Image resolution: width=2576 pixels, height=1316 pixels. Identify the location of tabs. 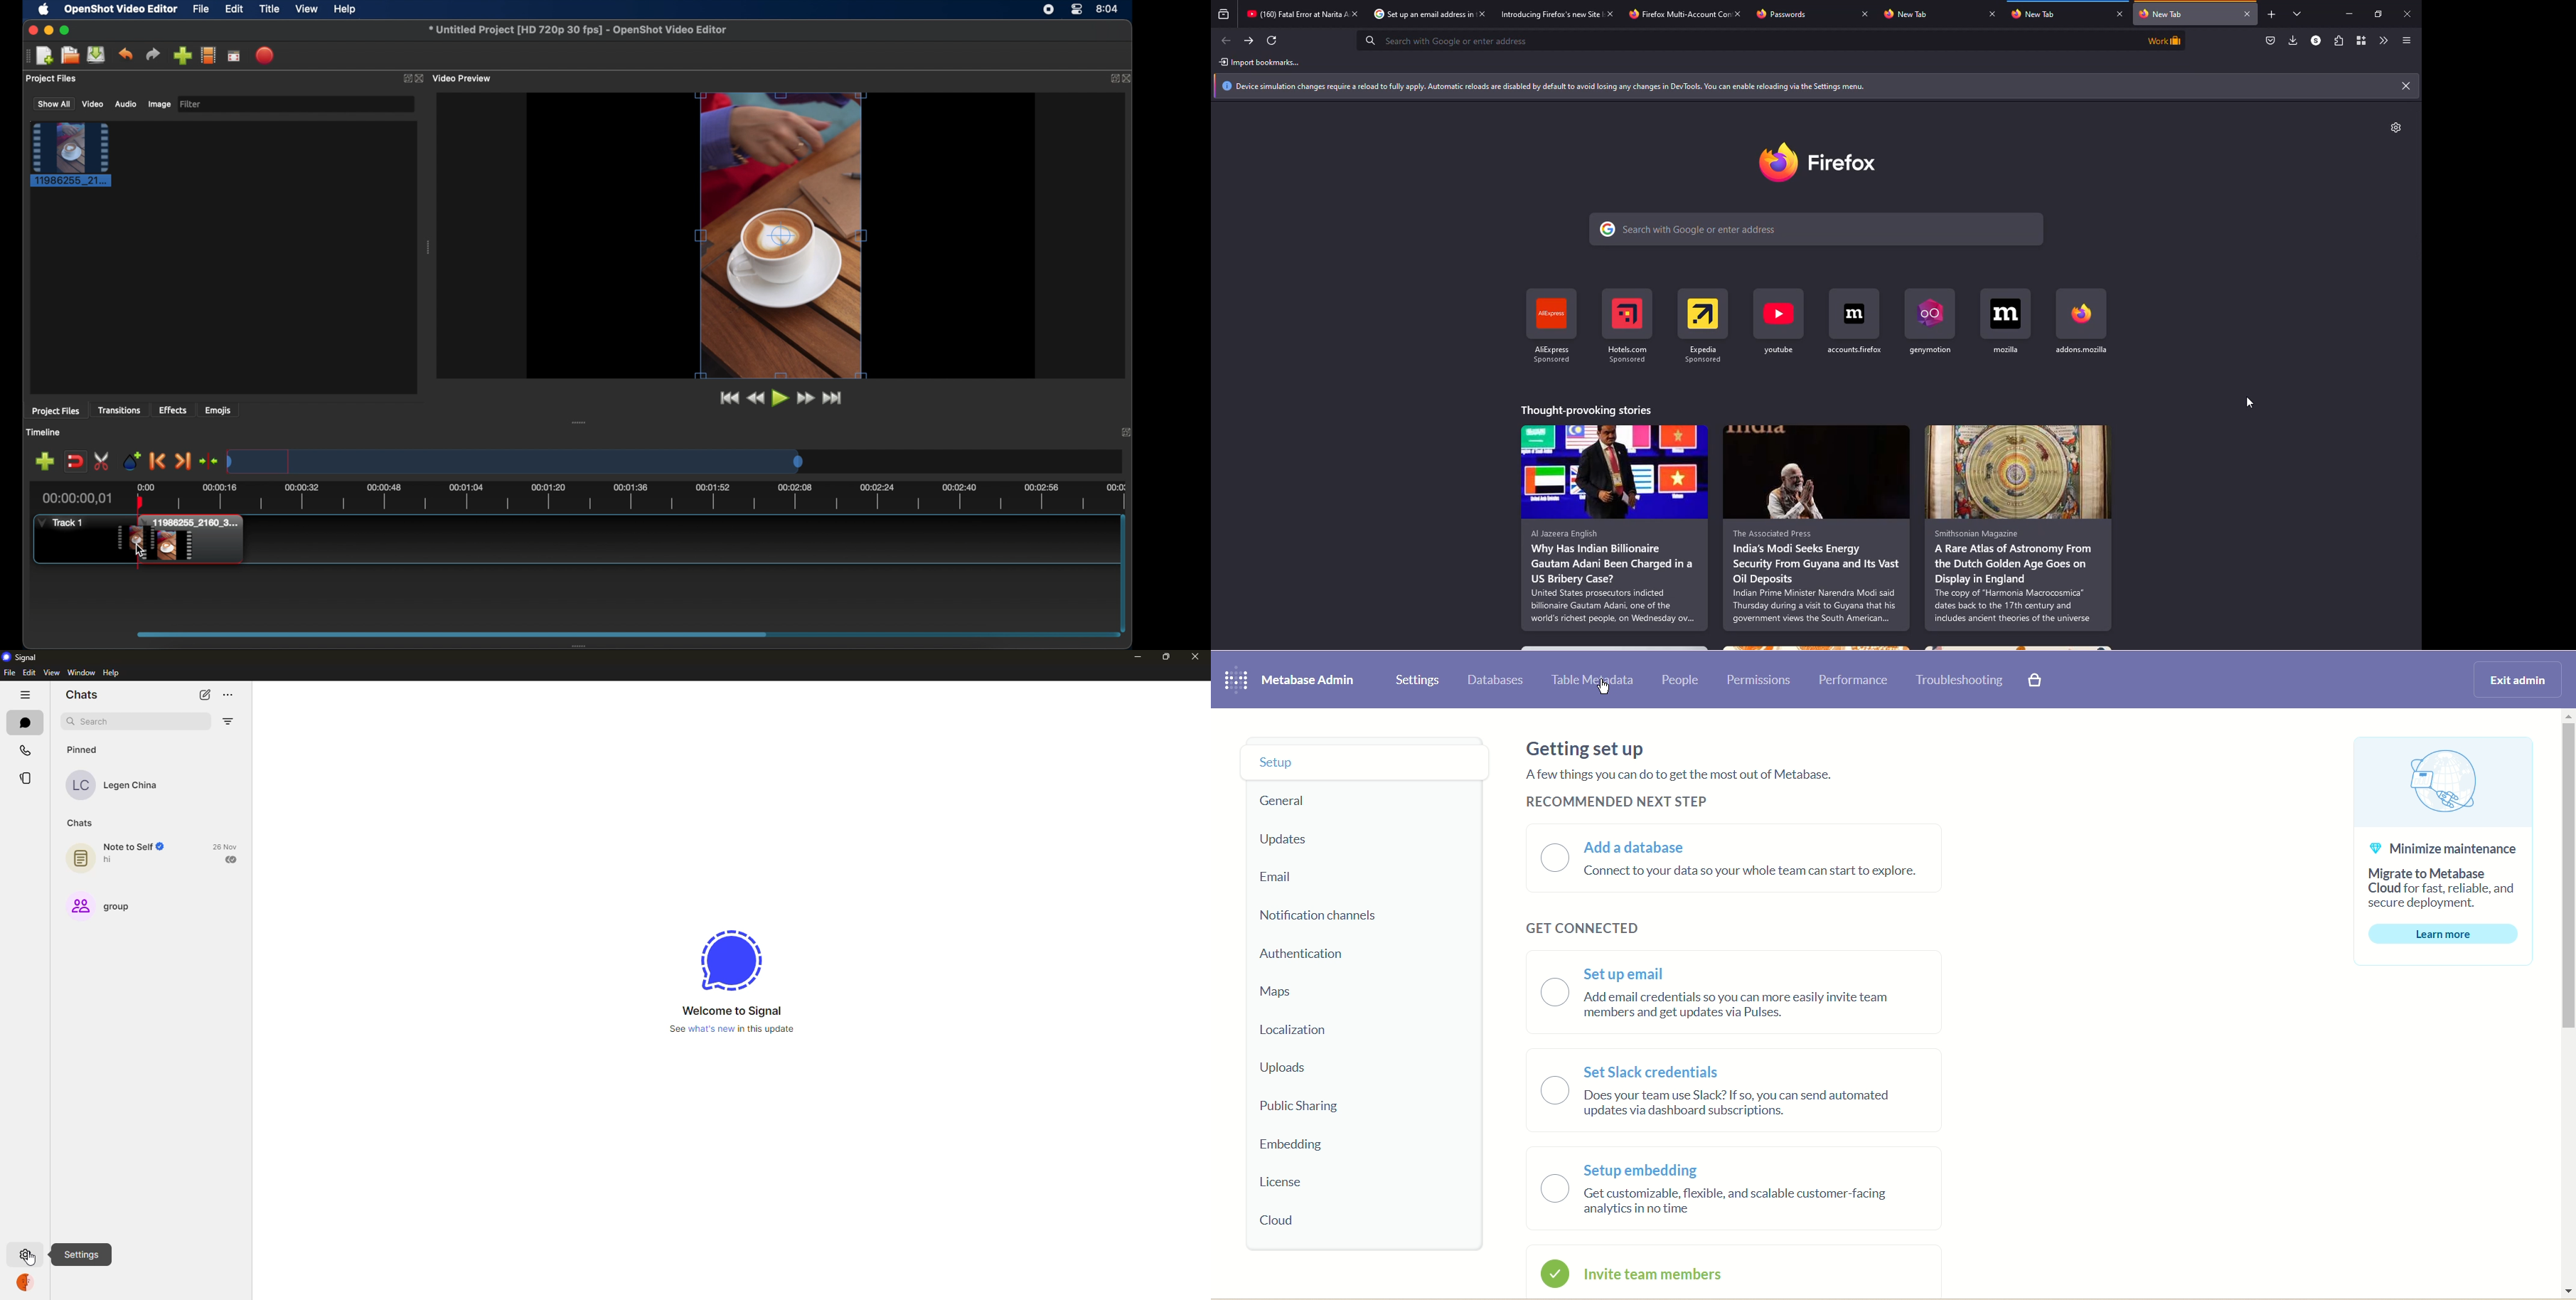
(2298, 15).